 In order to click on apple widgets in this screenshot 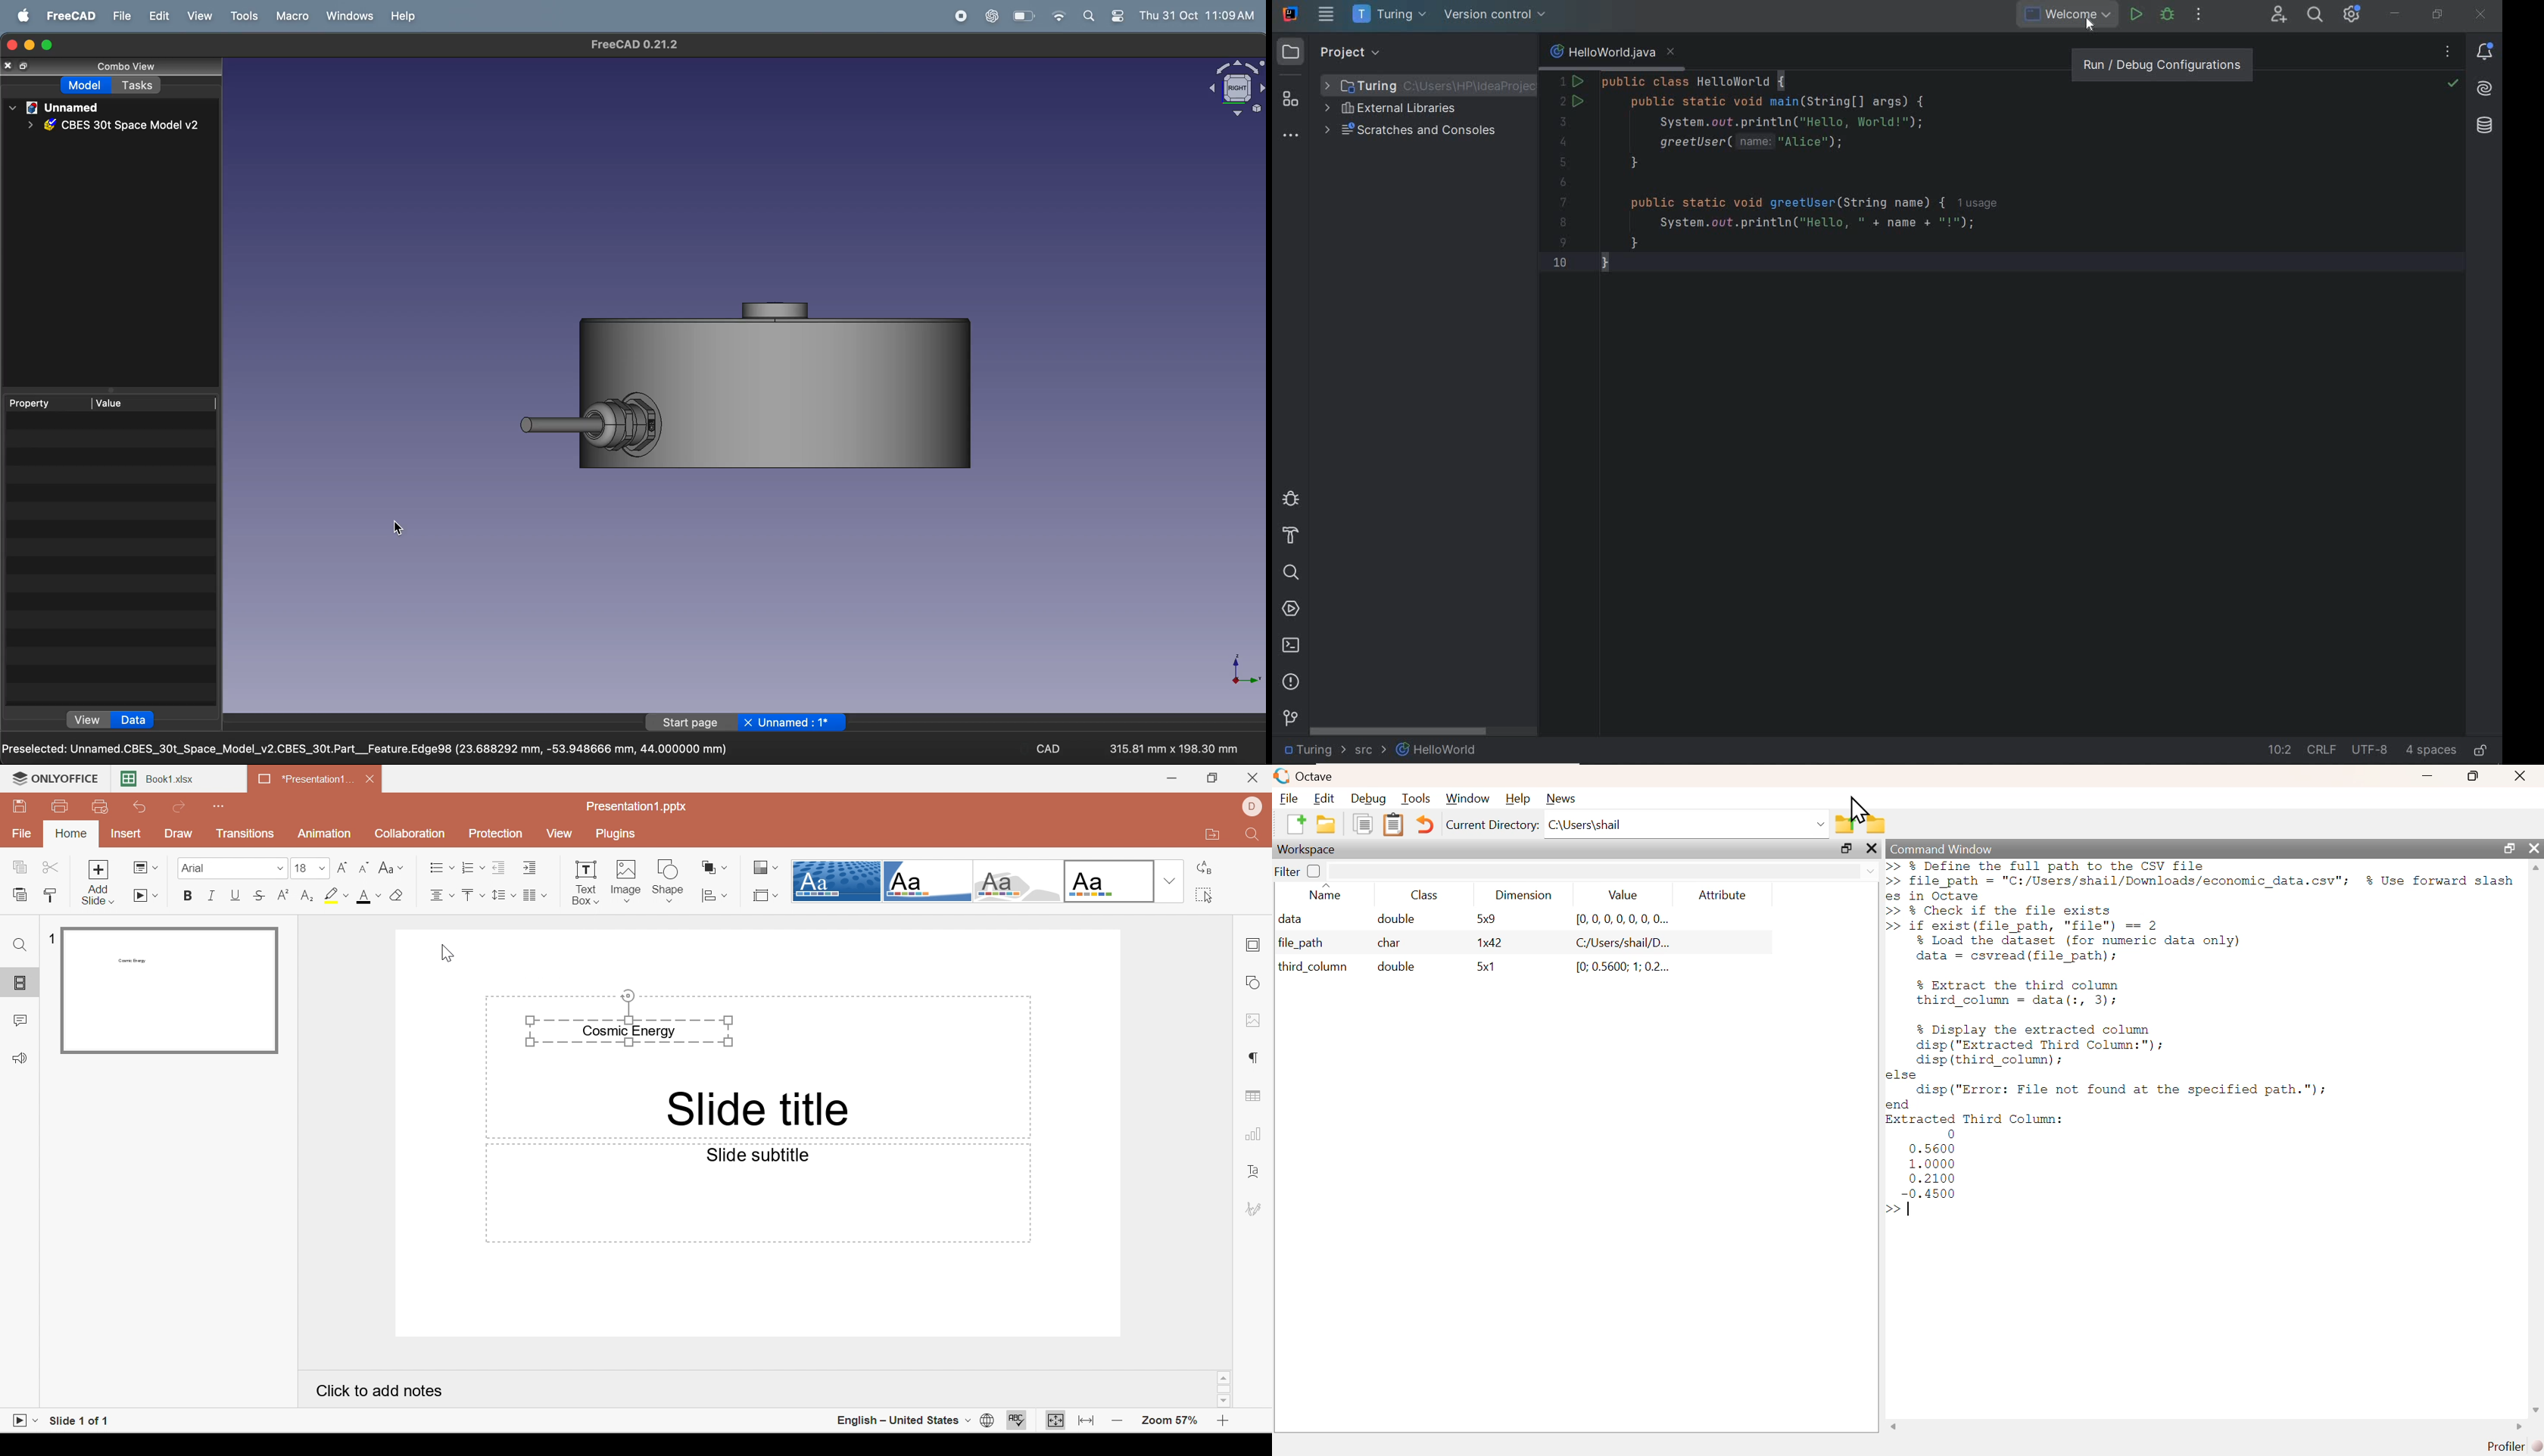, I will do `click(1101, 16)`.